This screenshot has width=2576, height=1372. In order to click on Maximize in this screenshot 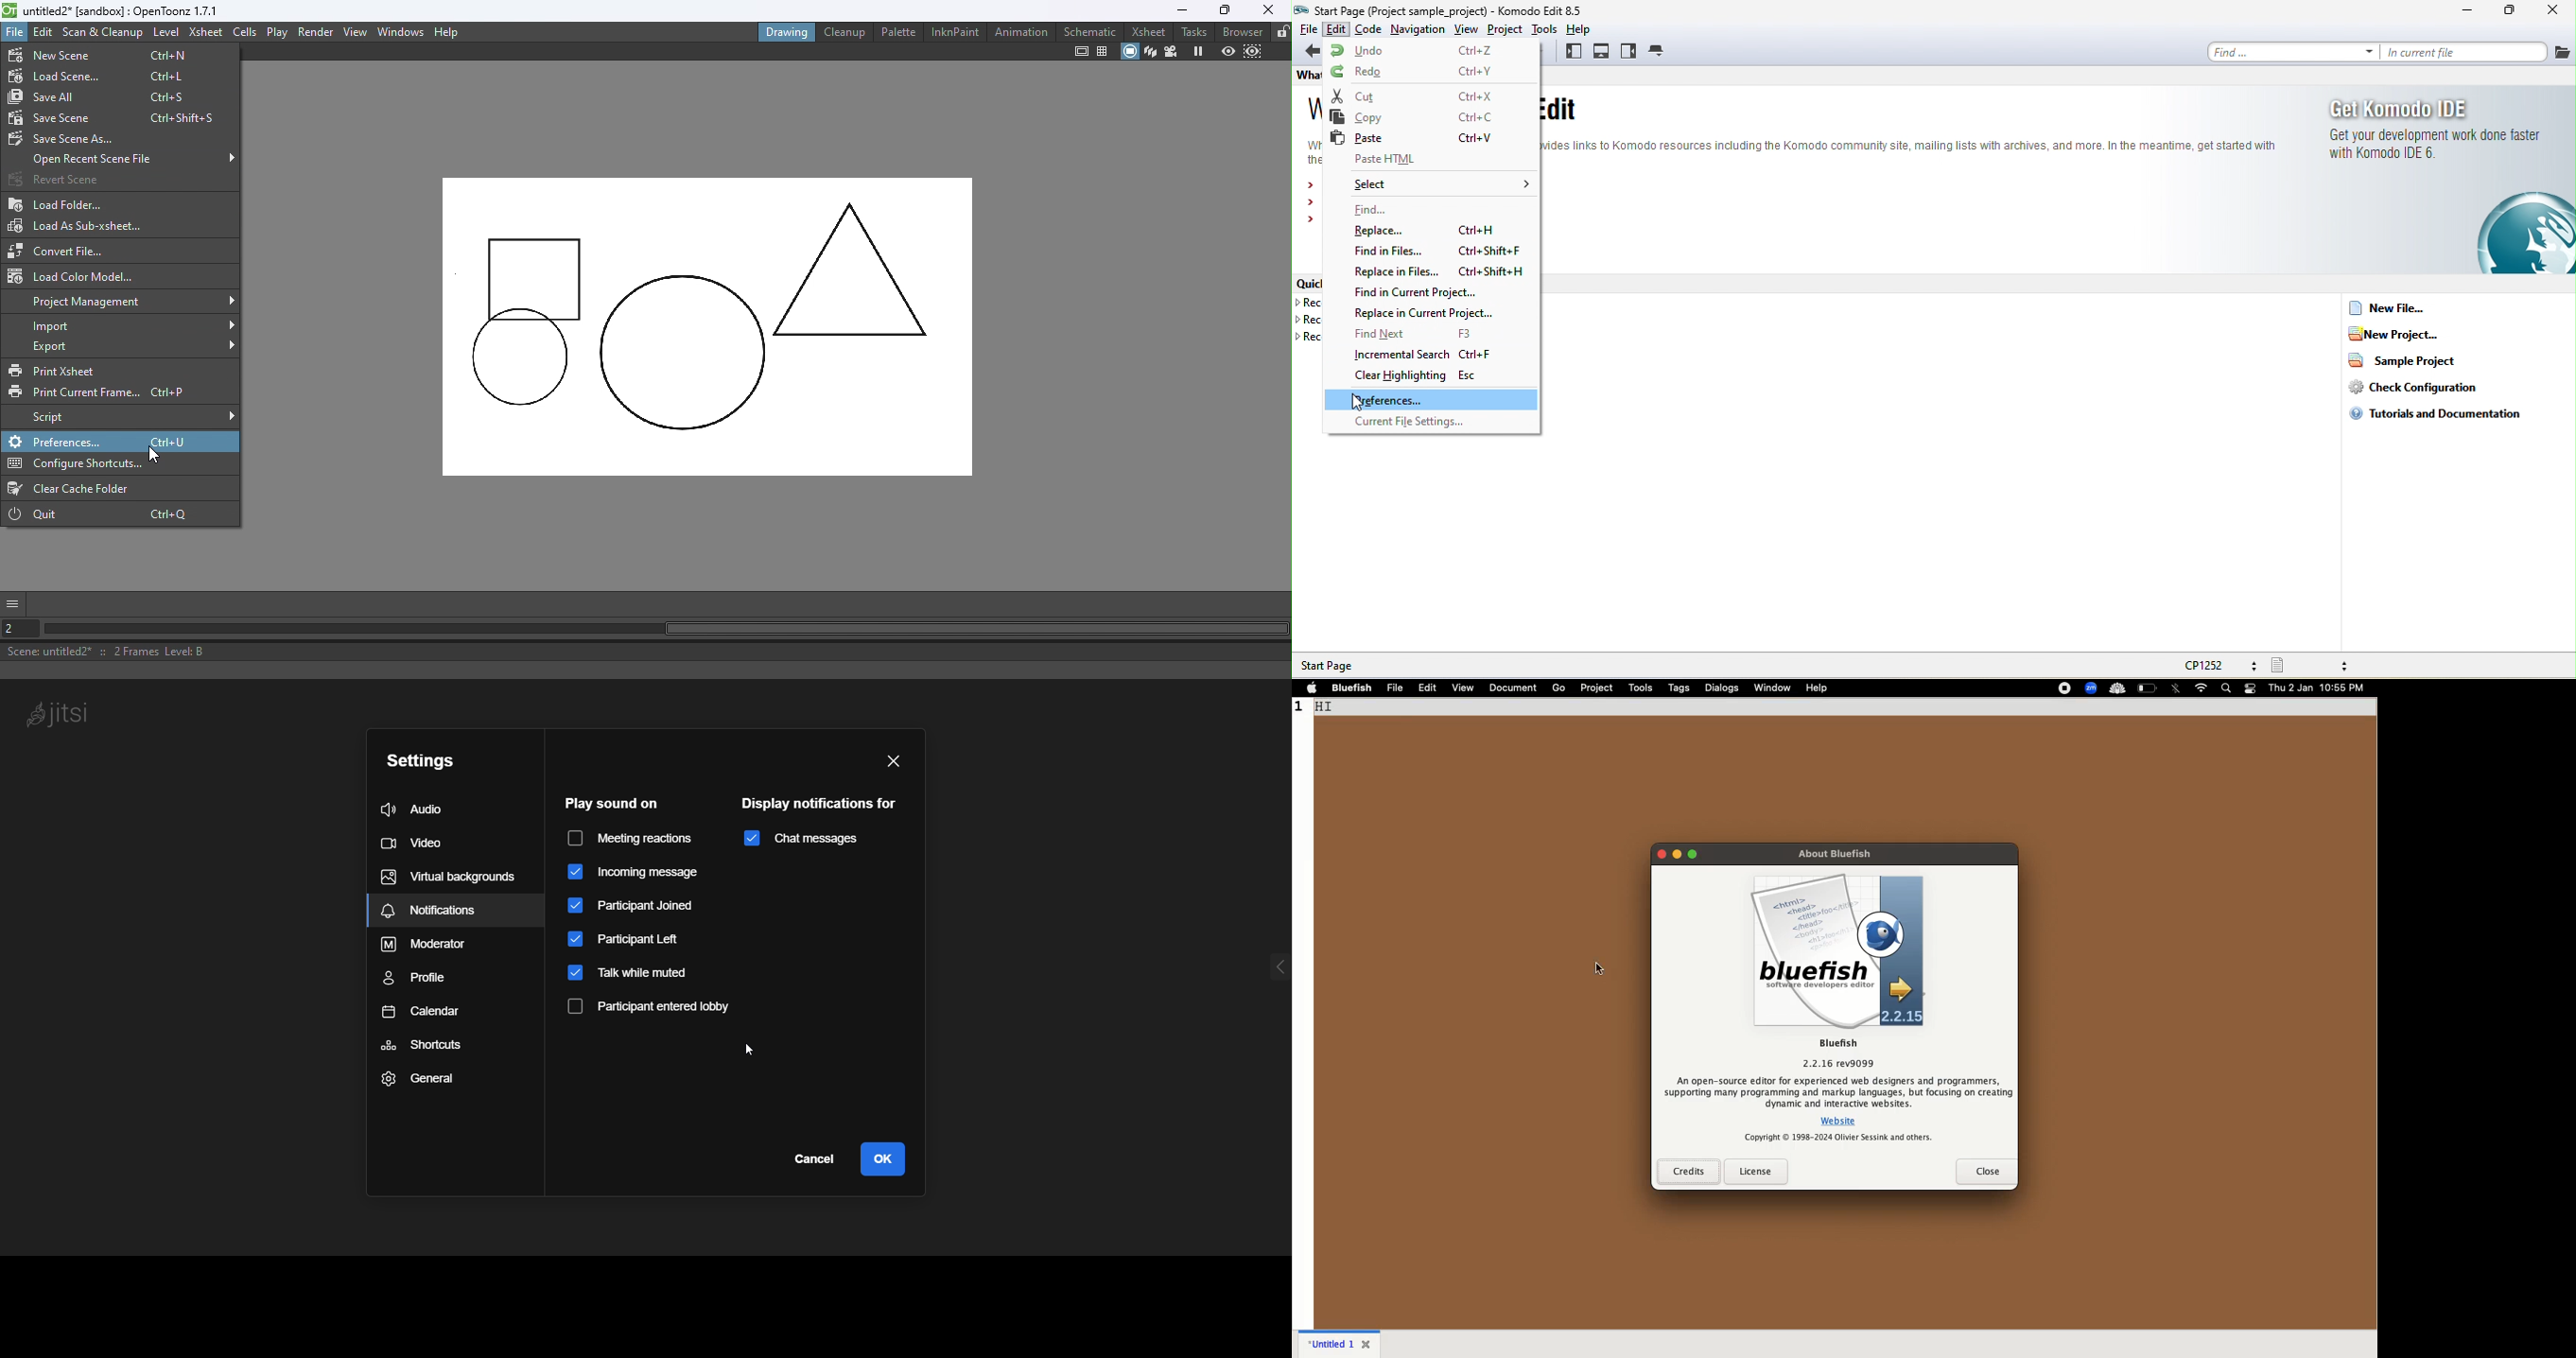, I will do `click(1222, 11)`.